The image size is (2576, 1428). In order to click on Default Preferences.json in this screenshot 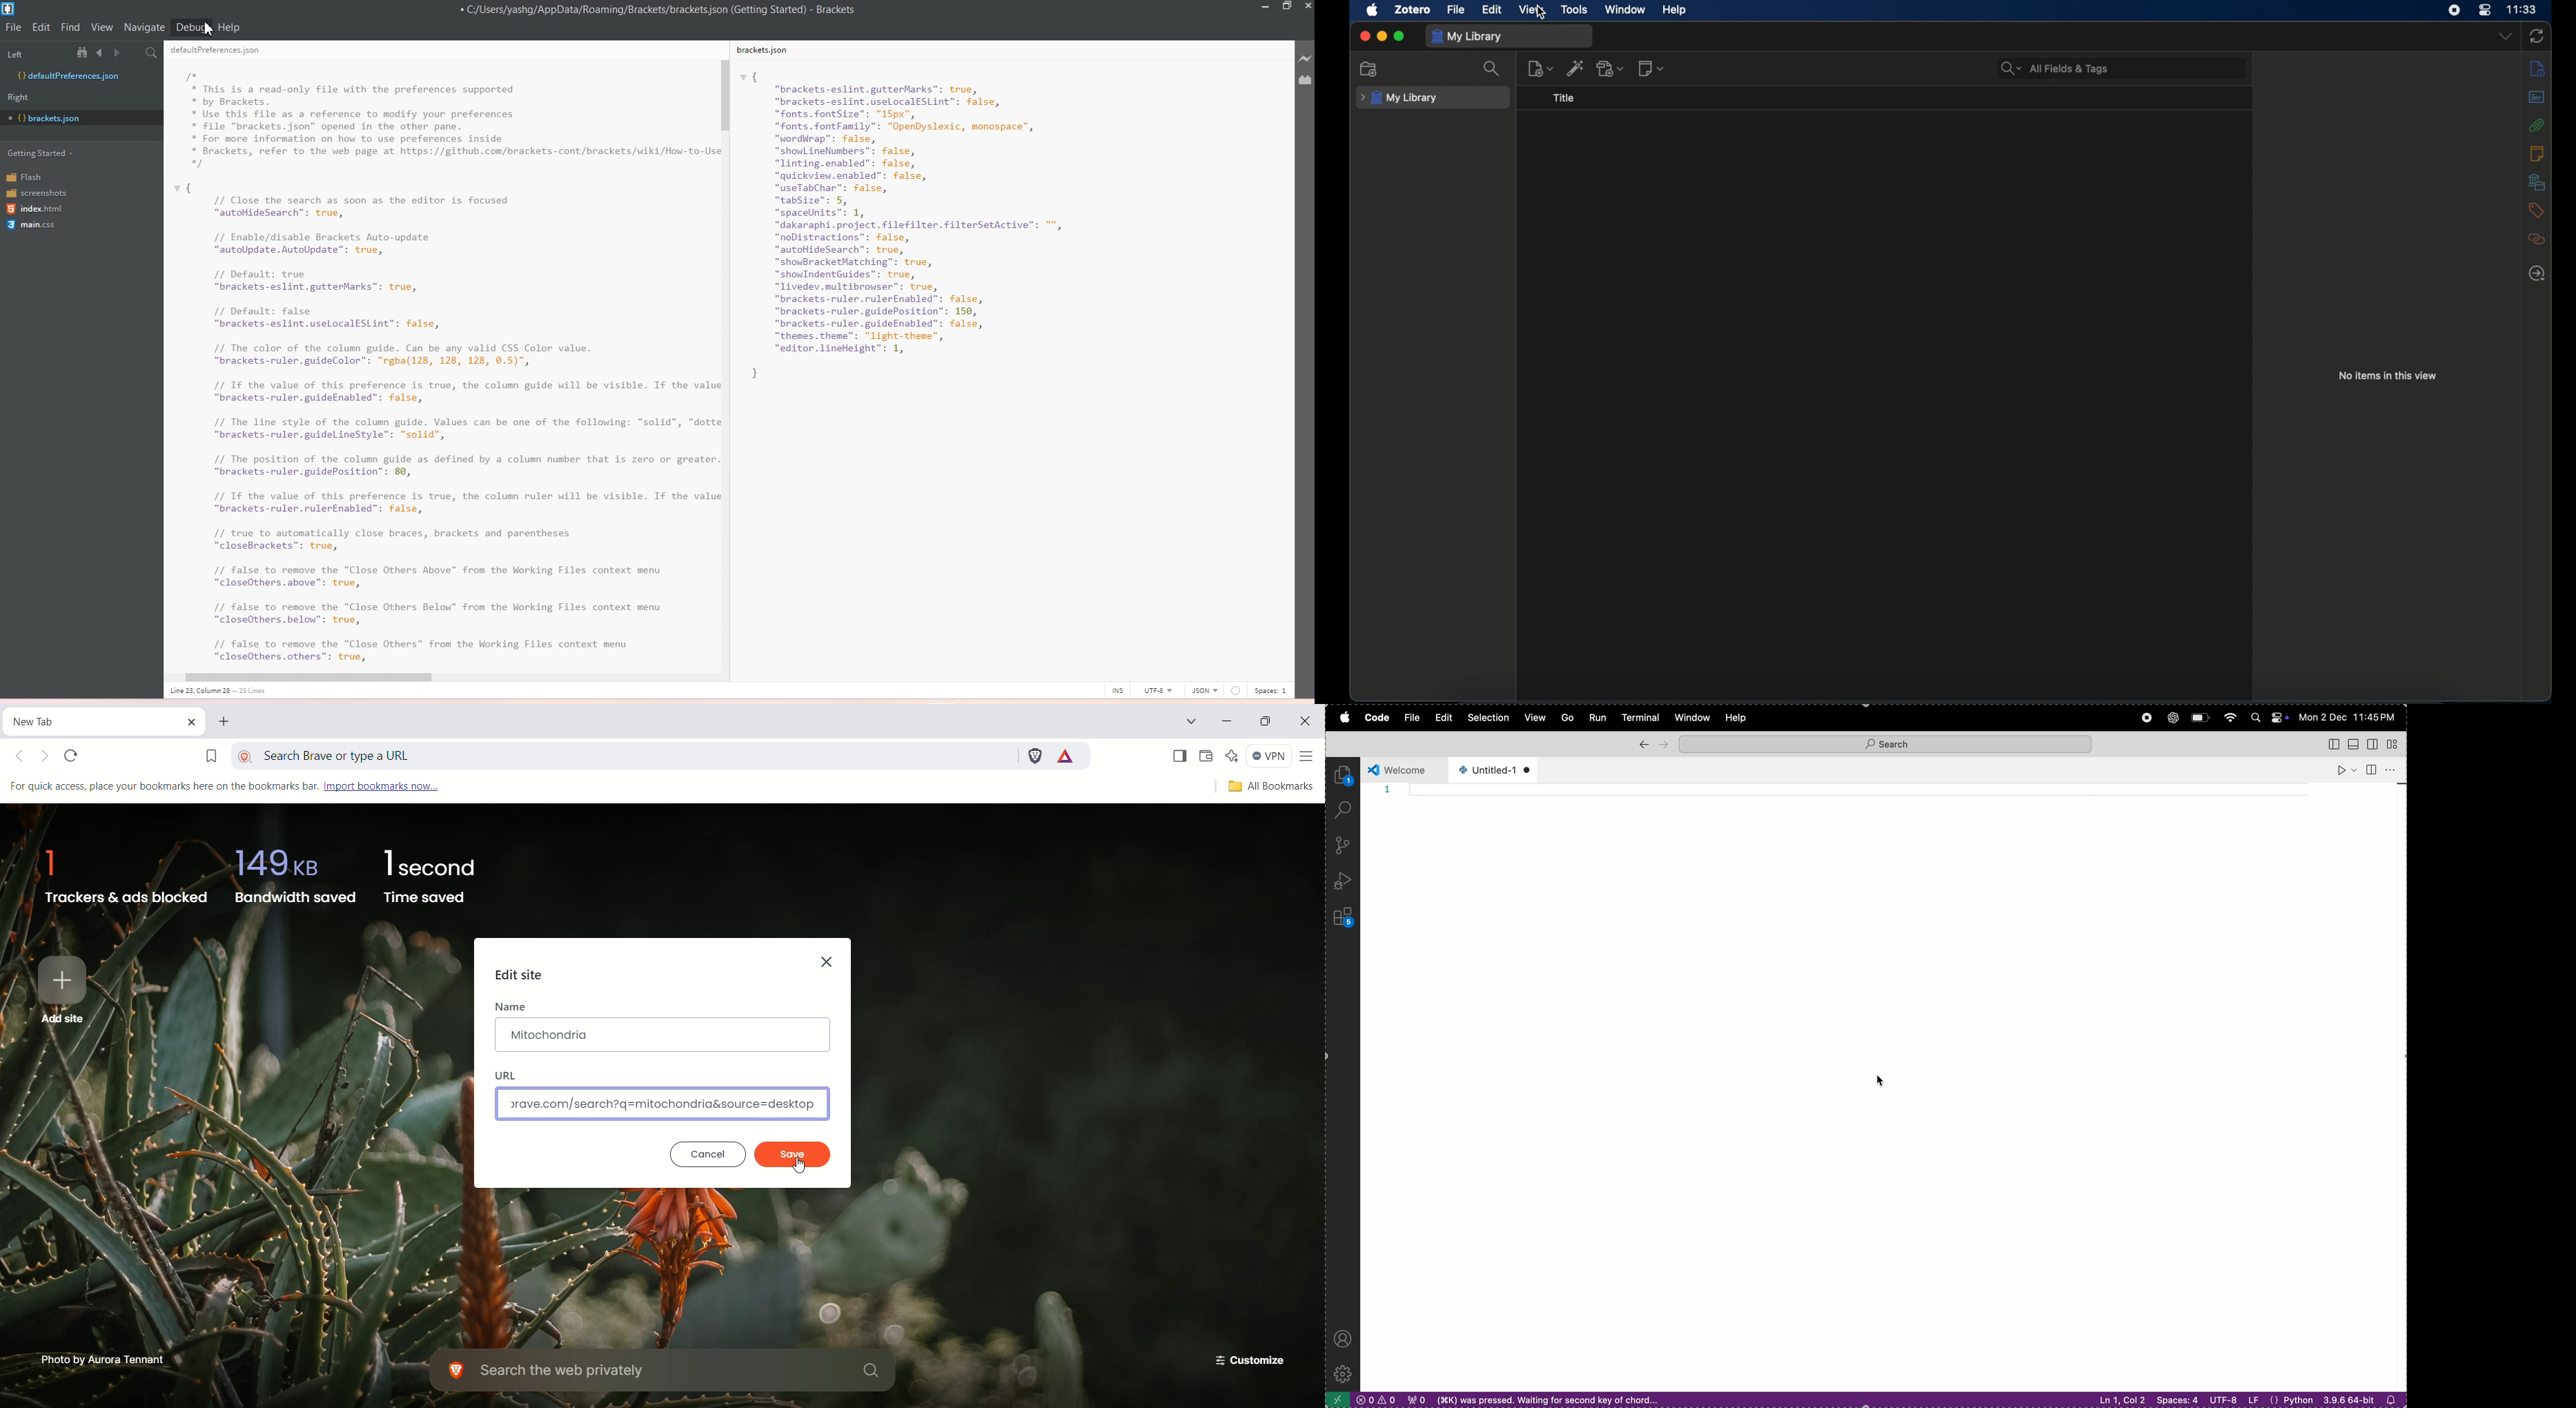, I will do `click(68, 75)`.